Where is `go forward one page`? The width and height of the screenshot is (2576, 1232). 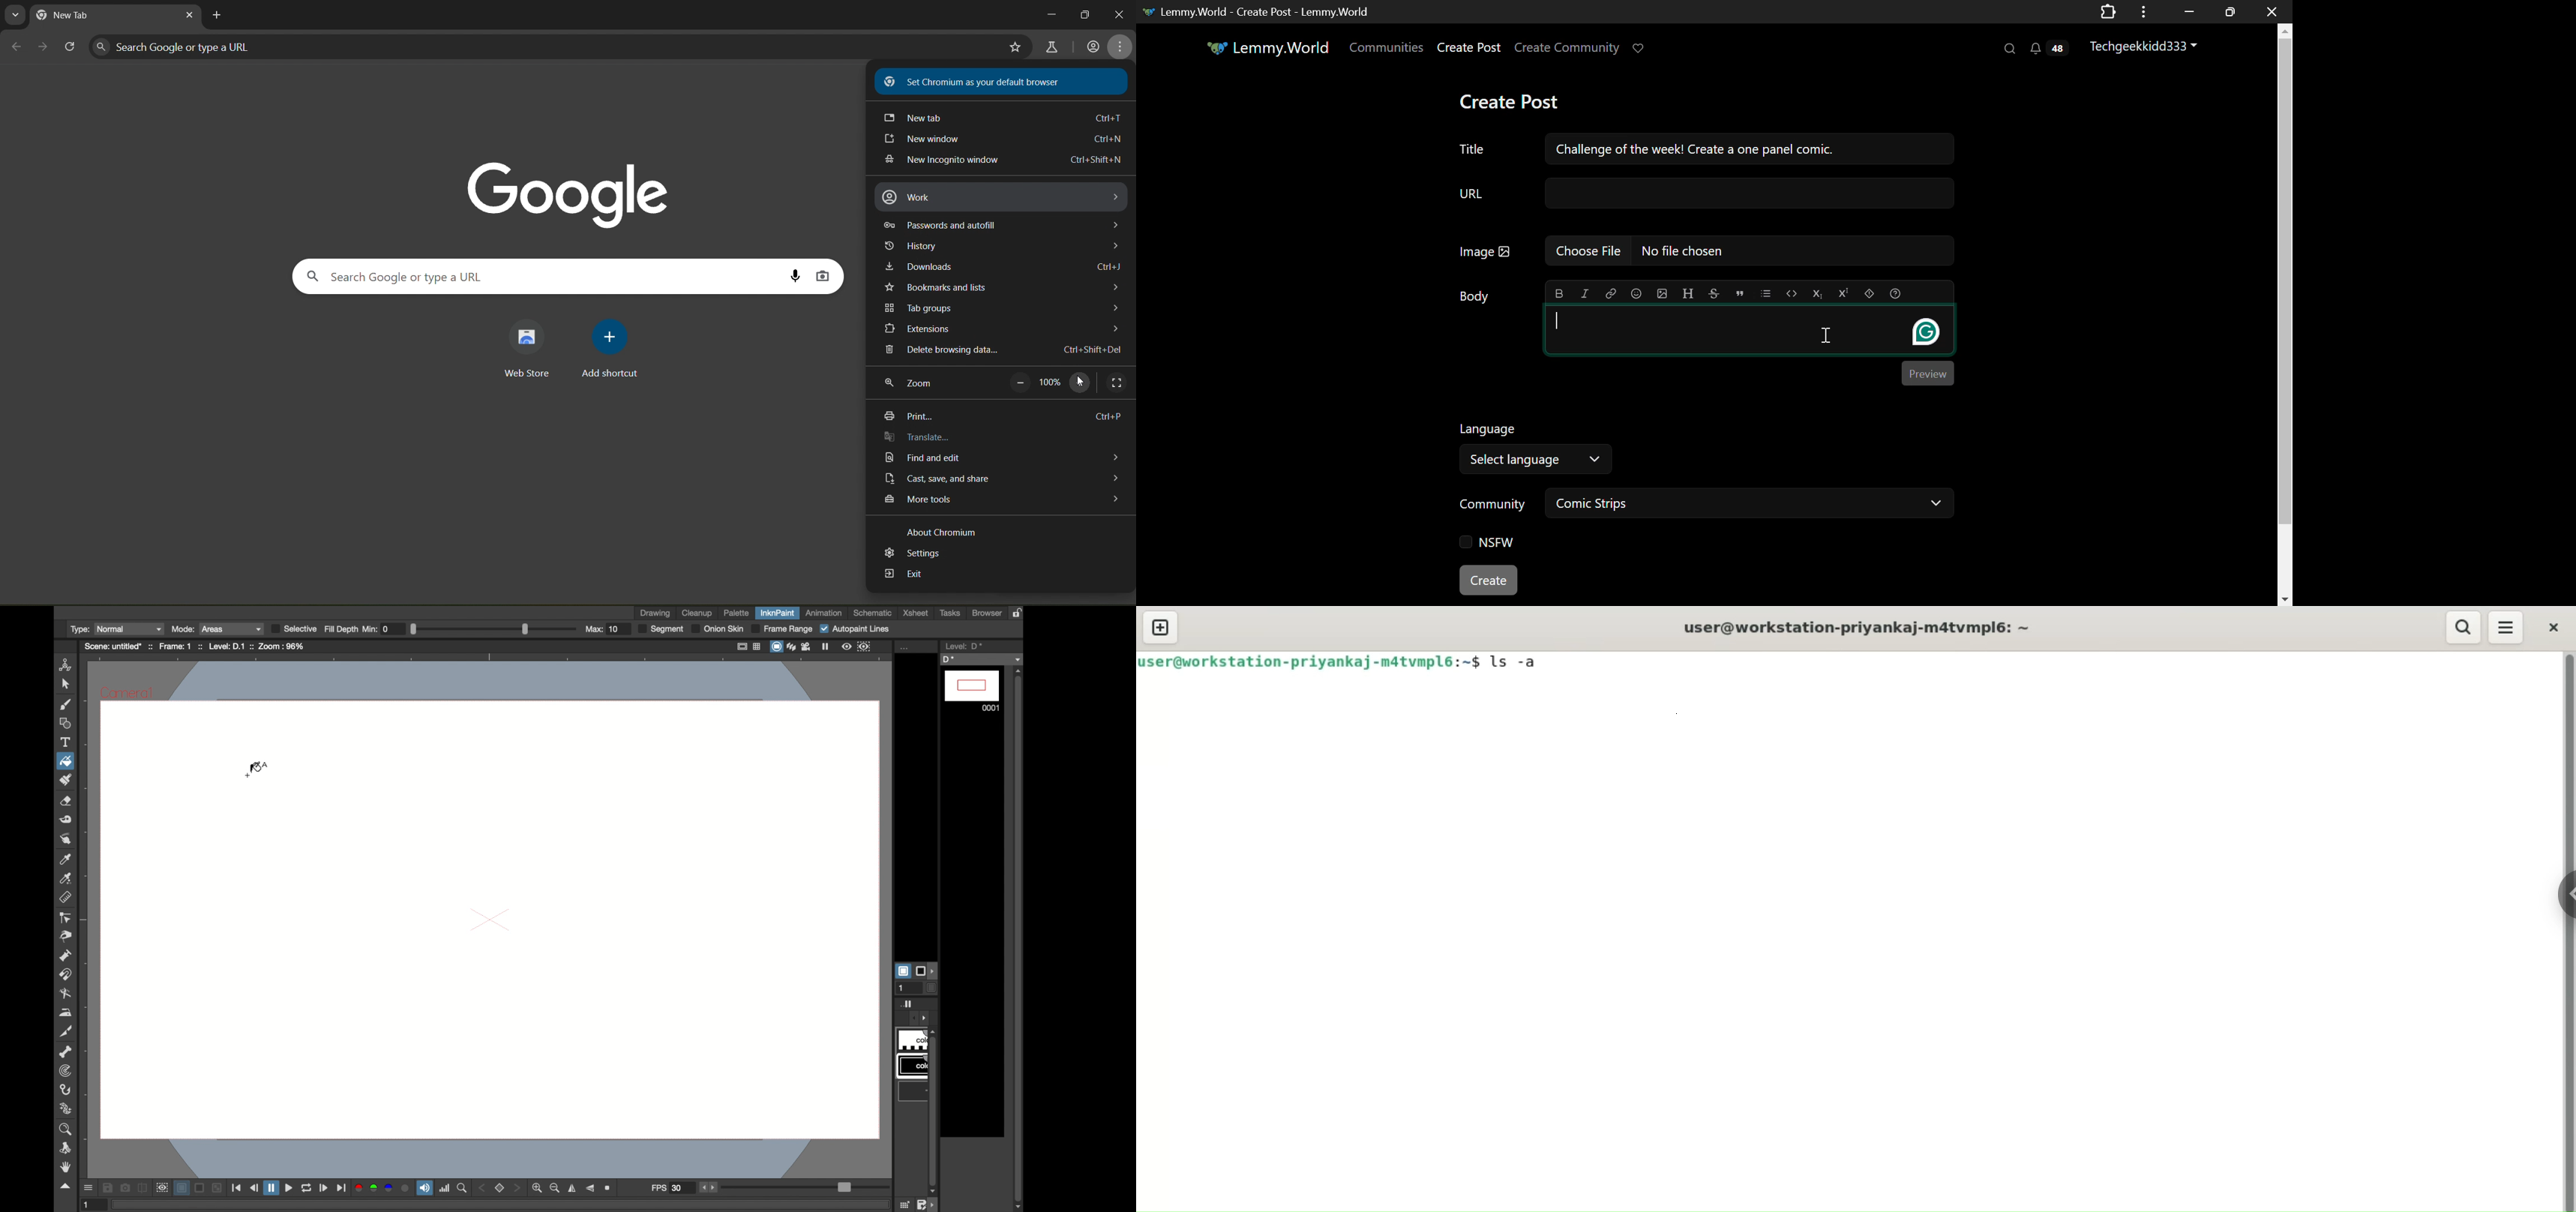 go forward one page is located at coordinates (43, 47).